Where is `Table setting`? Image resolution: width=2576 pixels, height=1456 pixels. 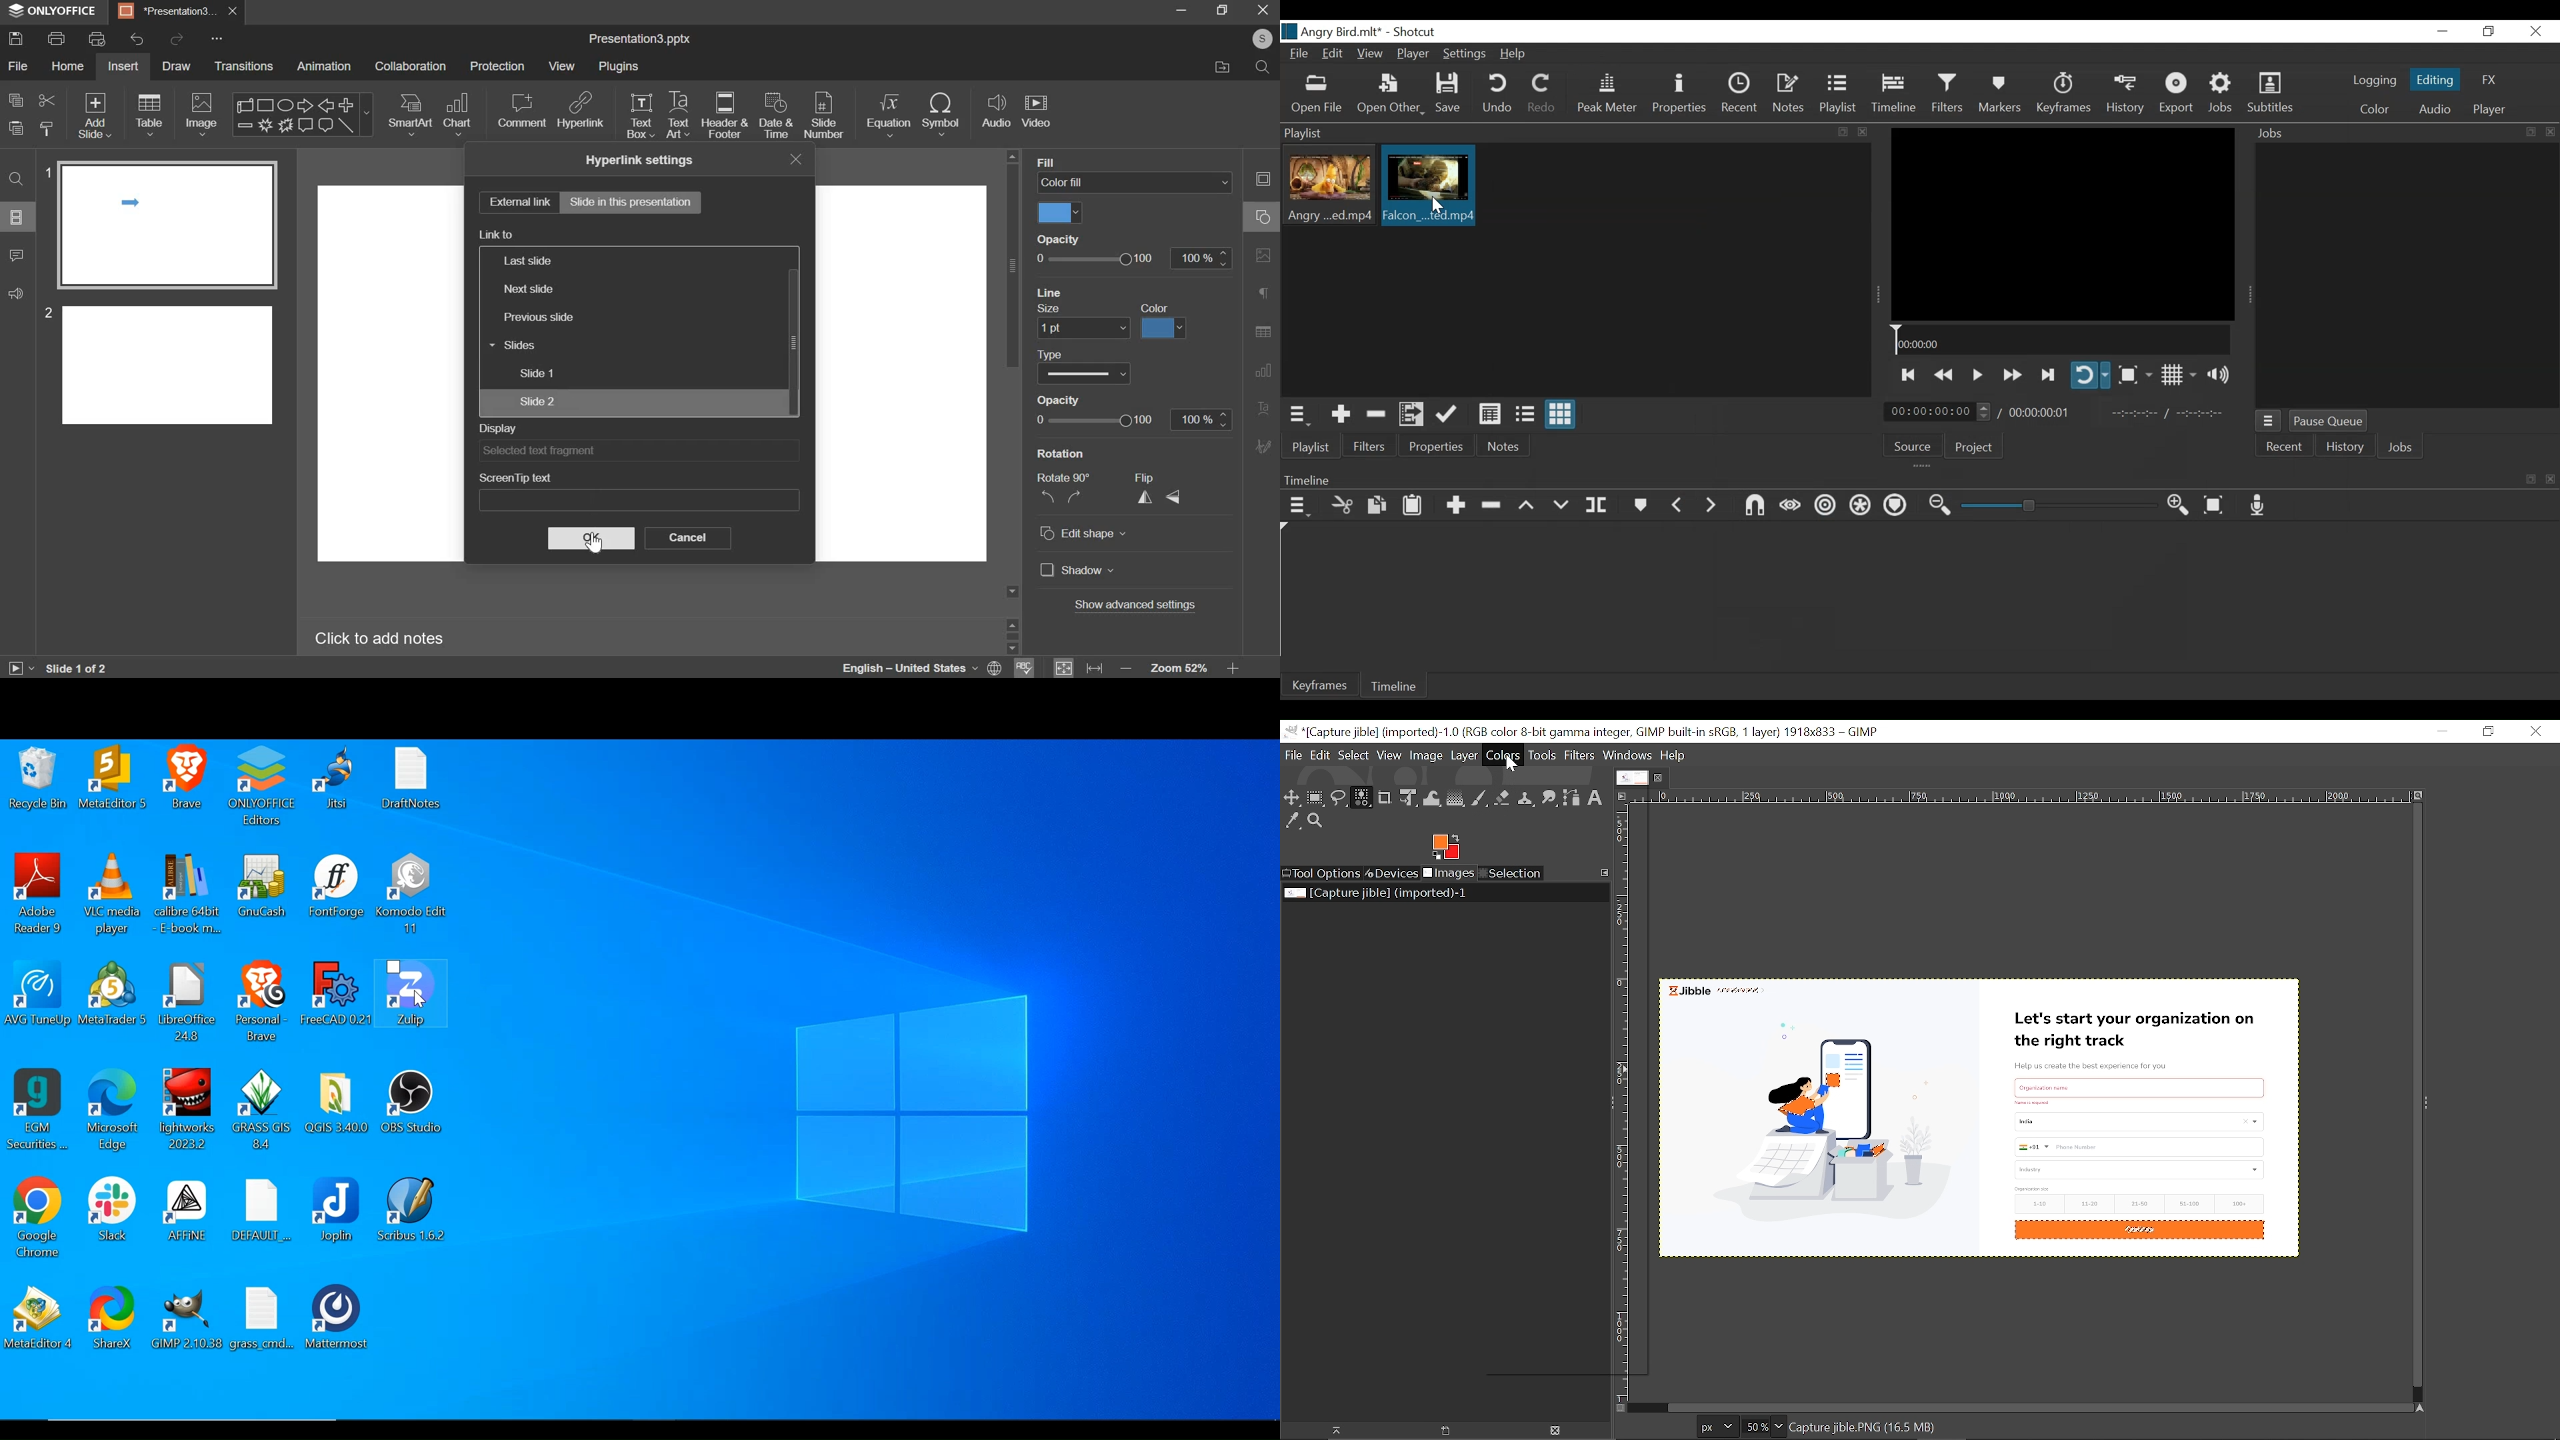 Table setting is located at coordinates (1263, 334).